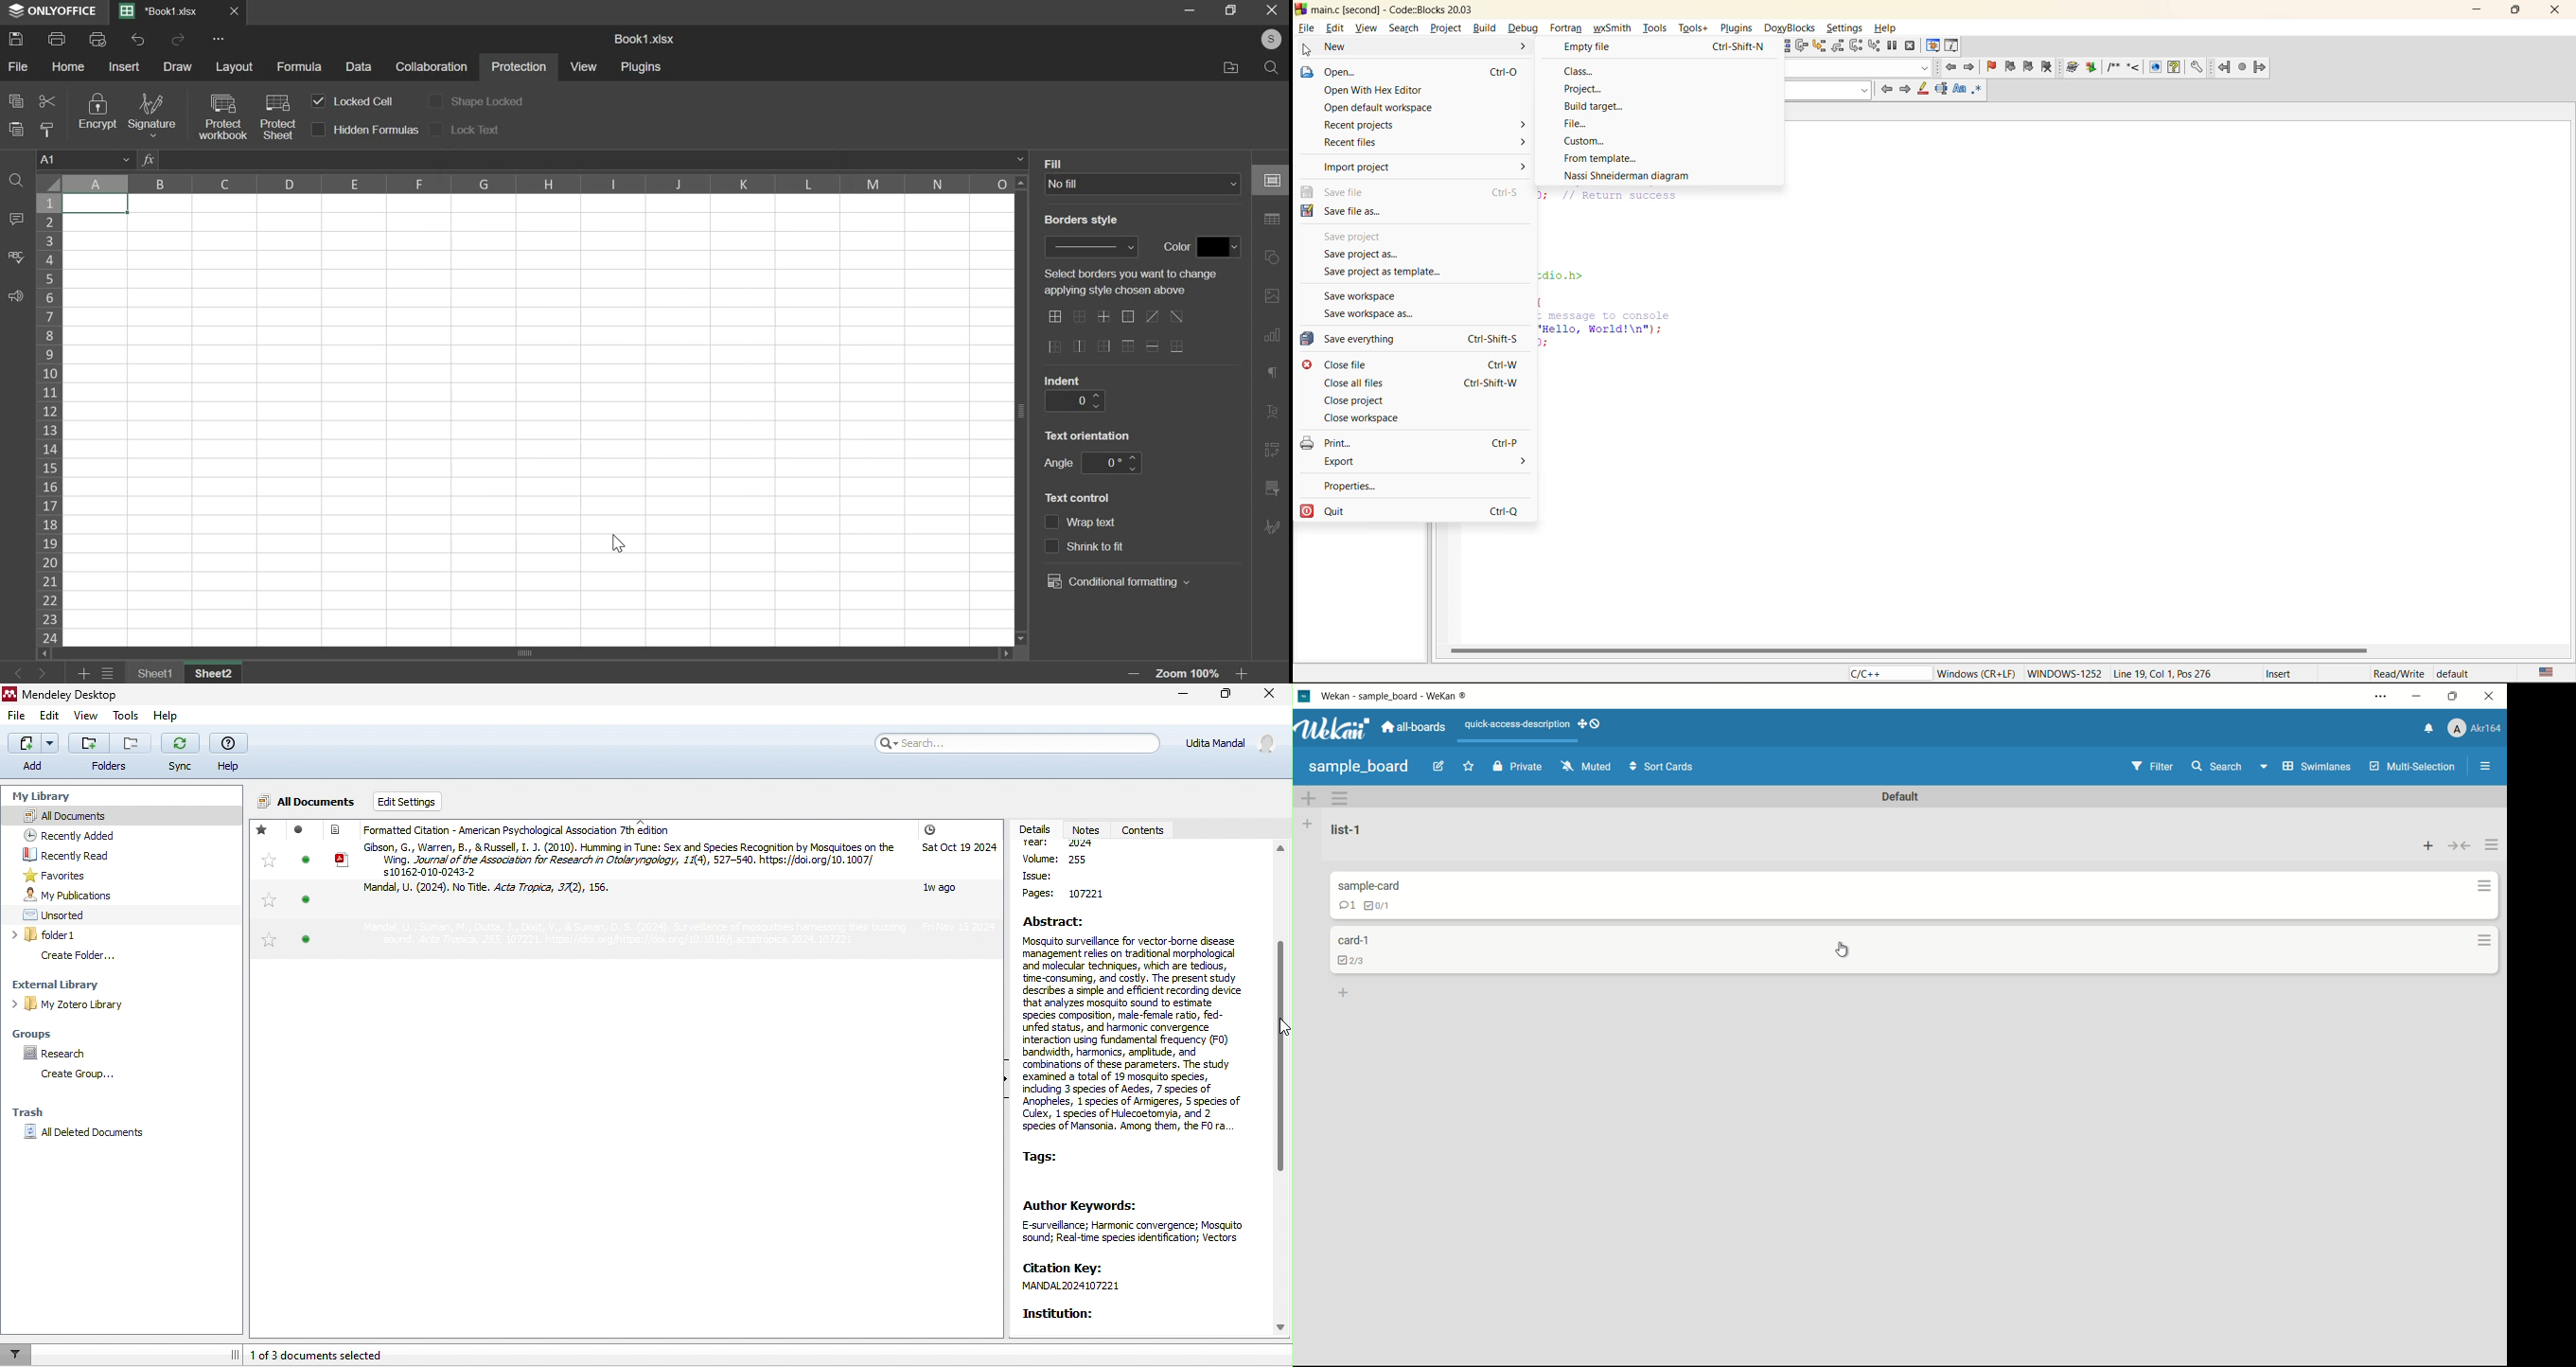 Image resolution: width=2576 pixels, height=1372 pixels. I want to click on debug, so click(1523, 28).